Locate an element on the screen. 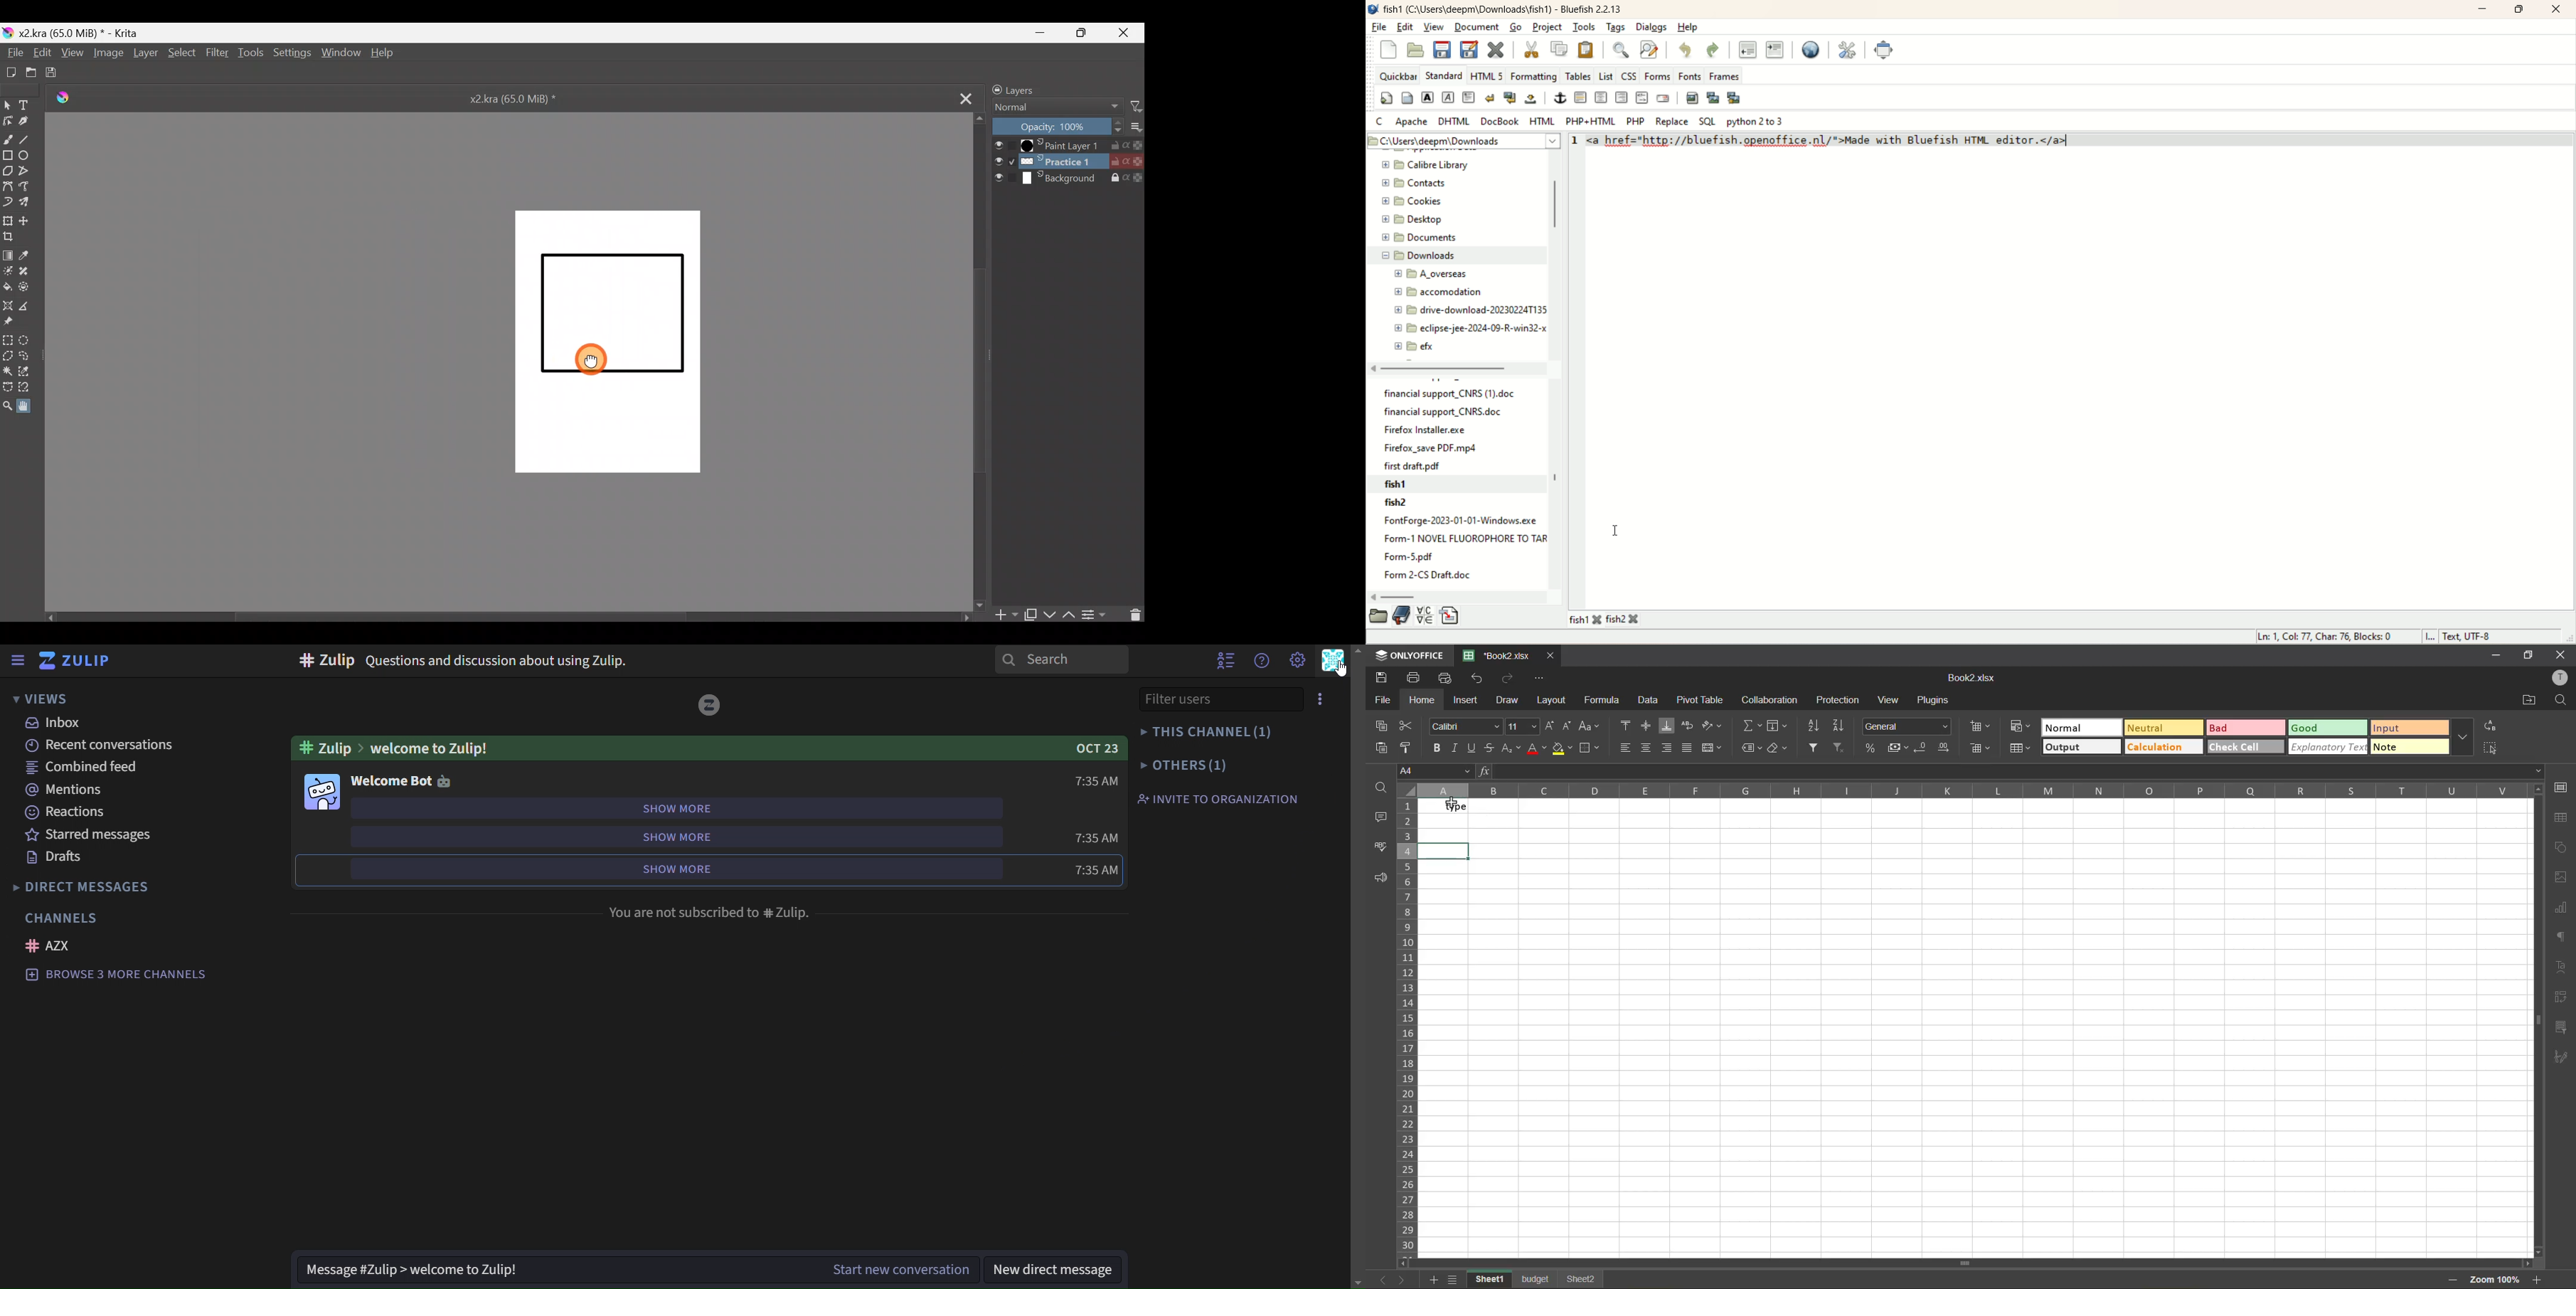  HTML comment is located at coordinates (1642, 97).